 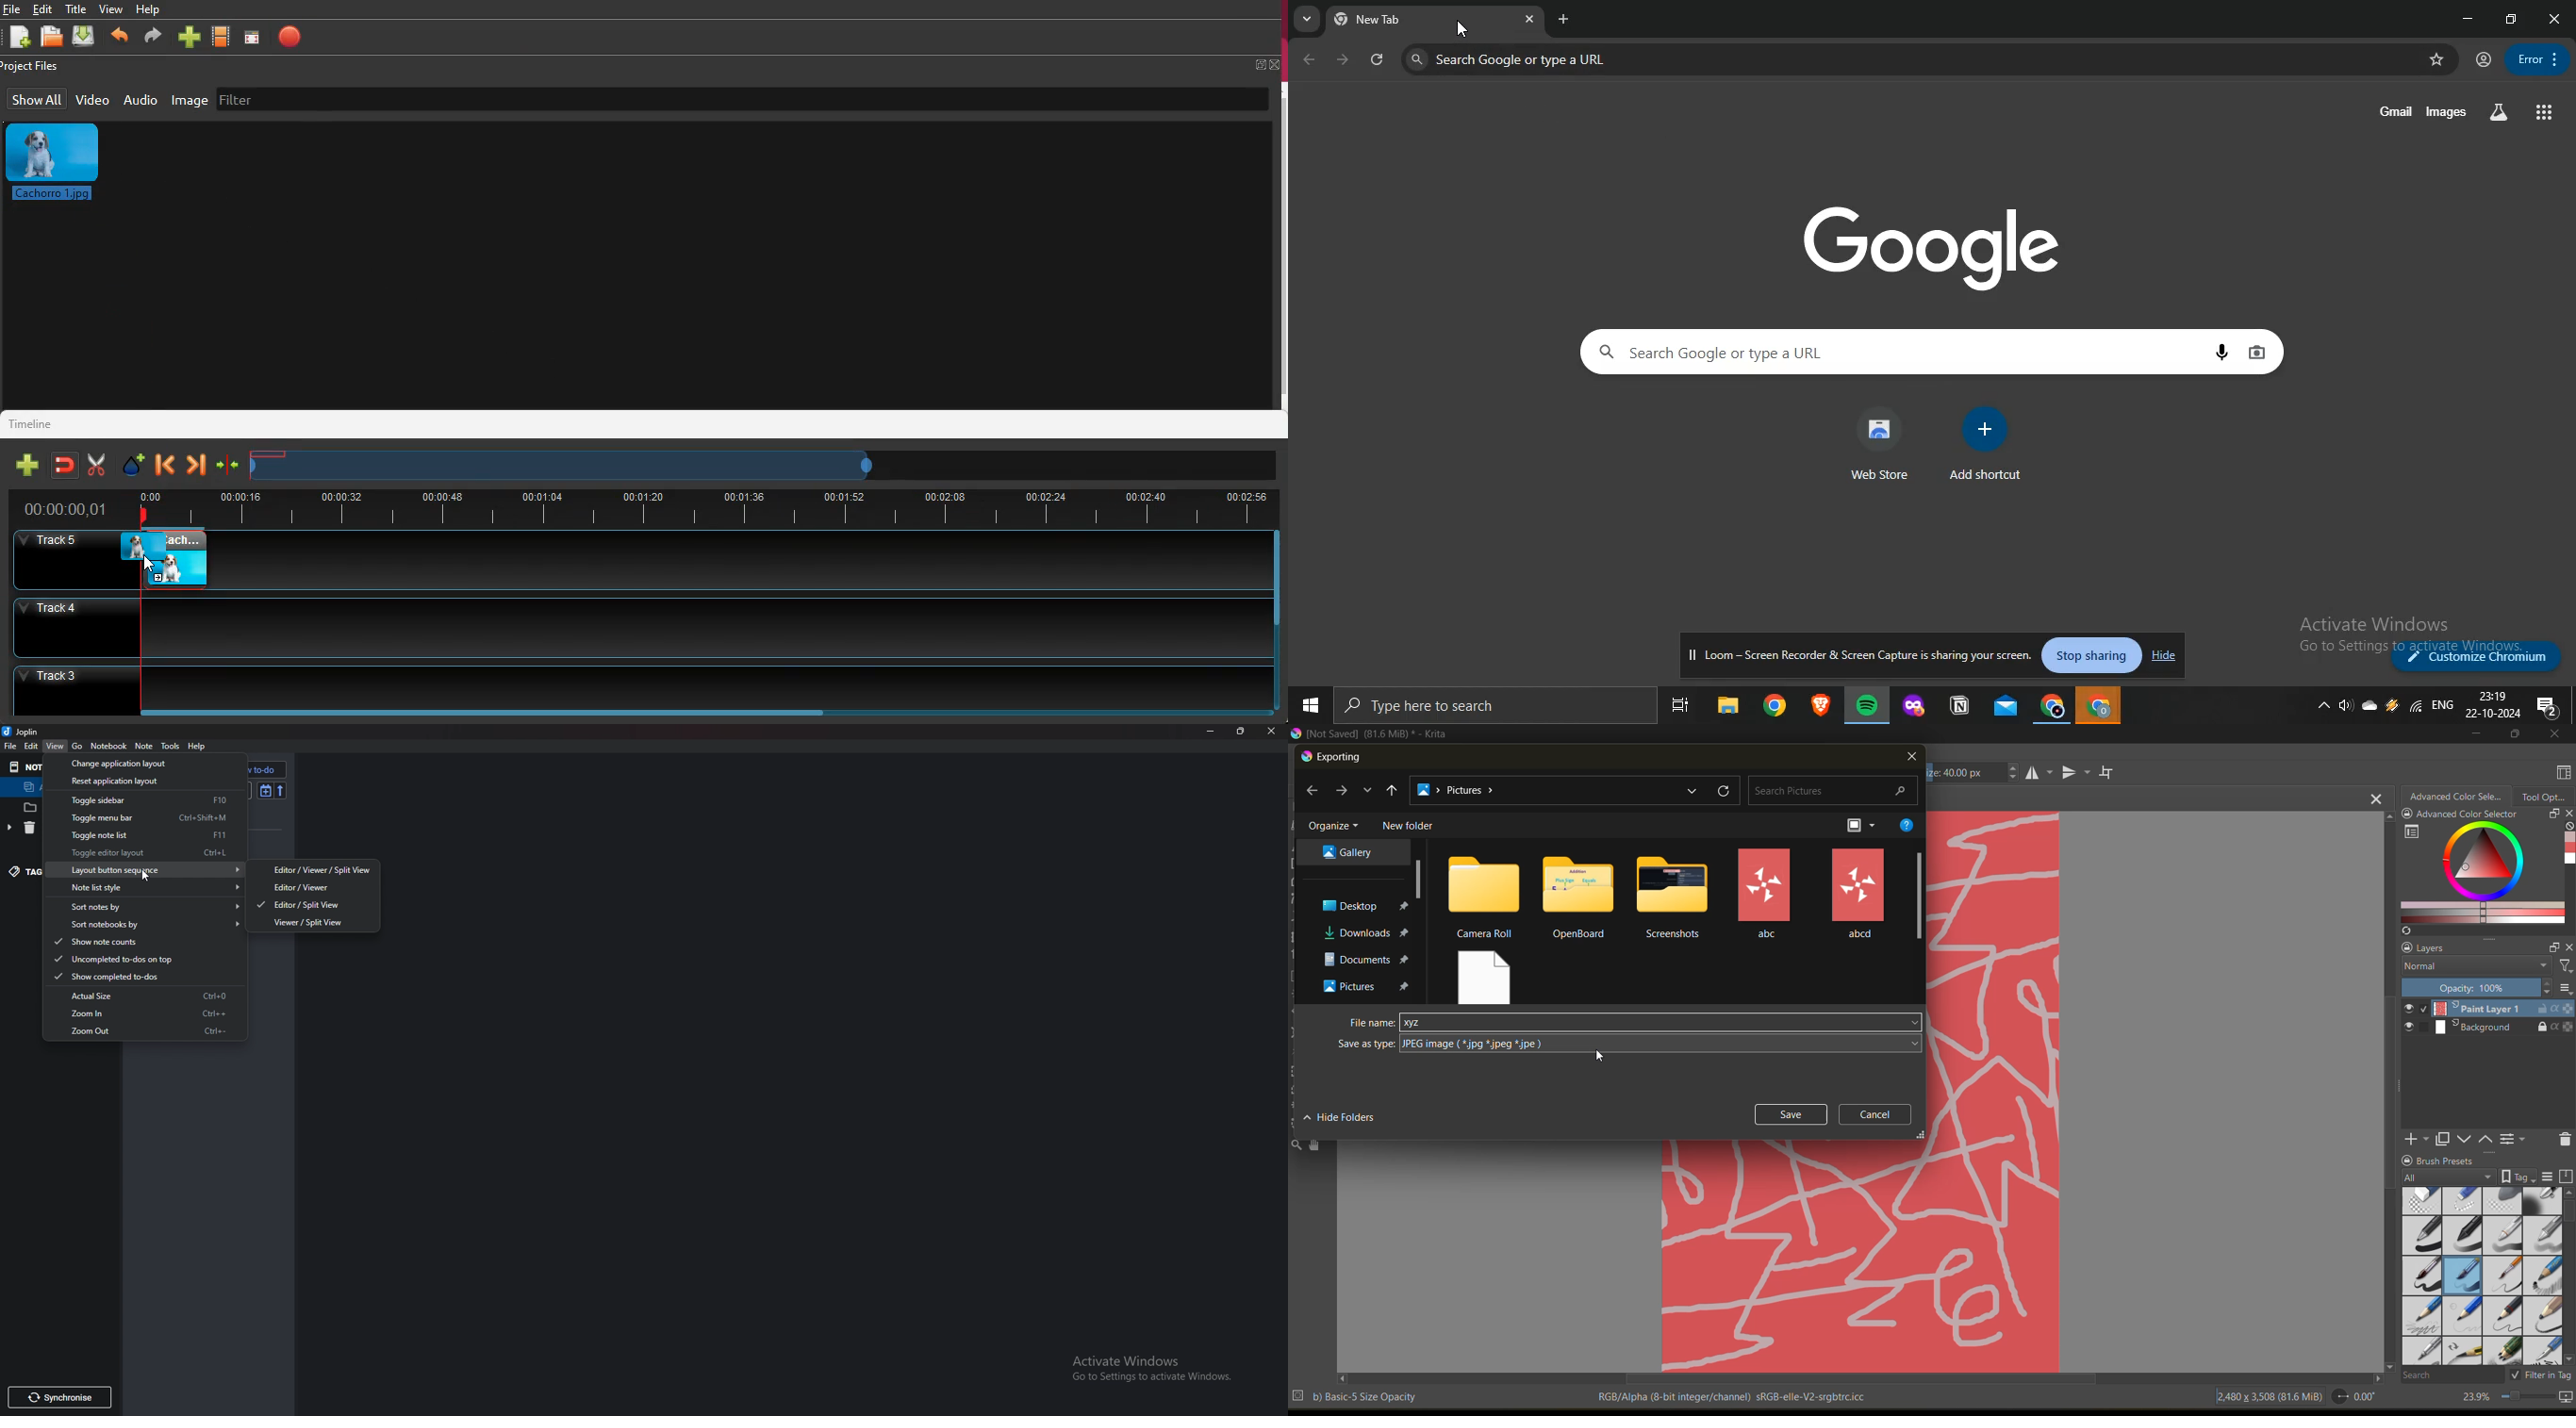 What do you see at coordinates (1605, 1056) in the screenshot?
I see `cursor` at bounding box center [1605, 1056].